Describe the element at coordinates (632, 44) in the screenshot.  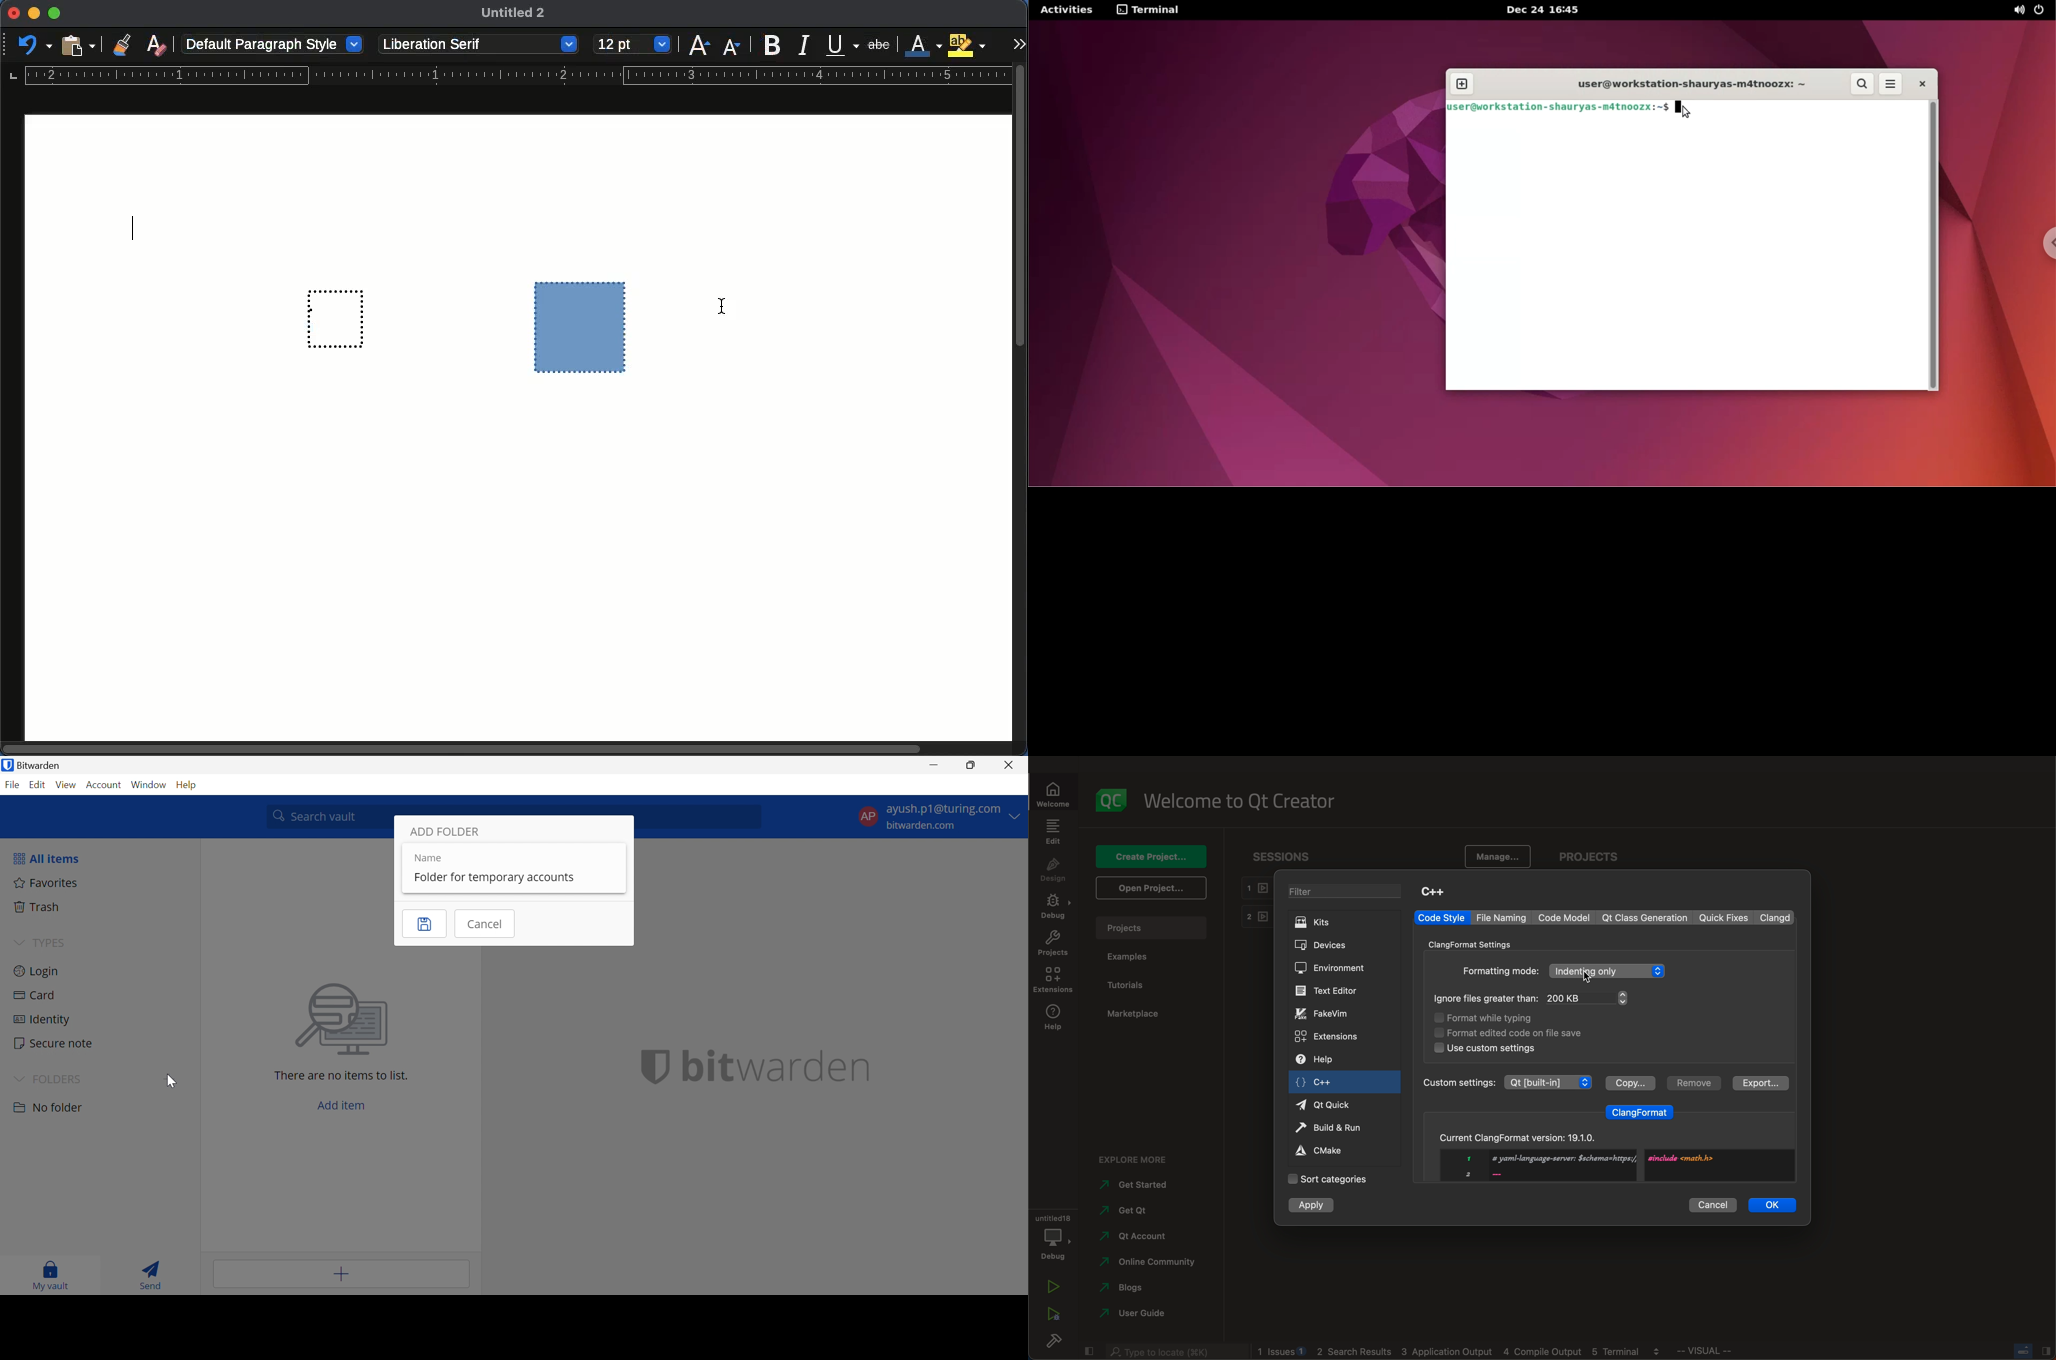
I see `12 pt - size` at that location.